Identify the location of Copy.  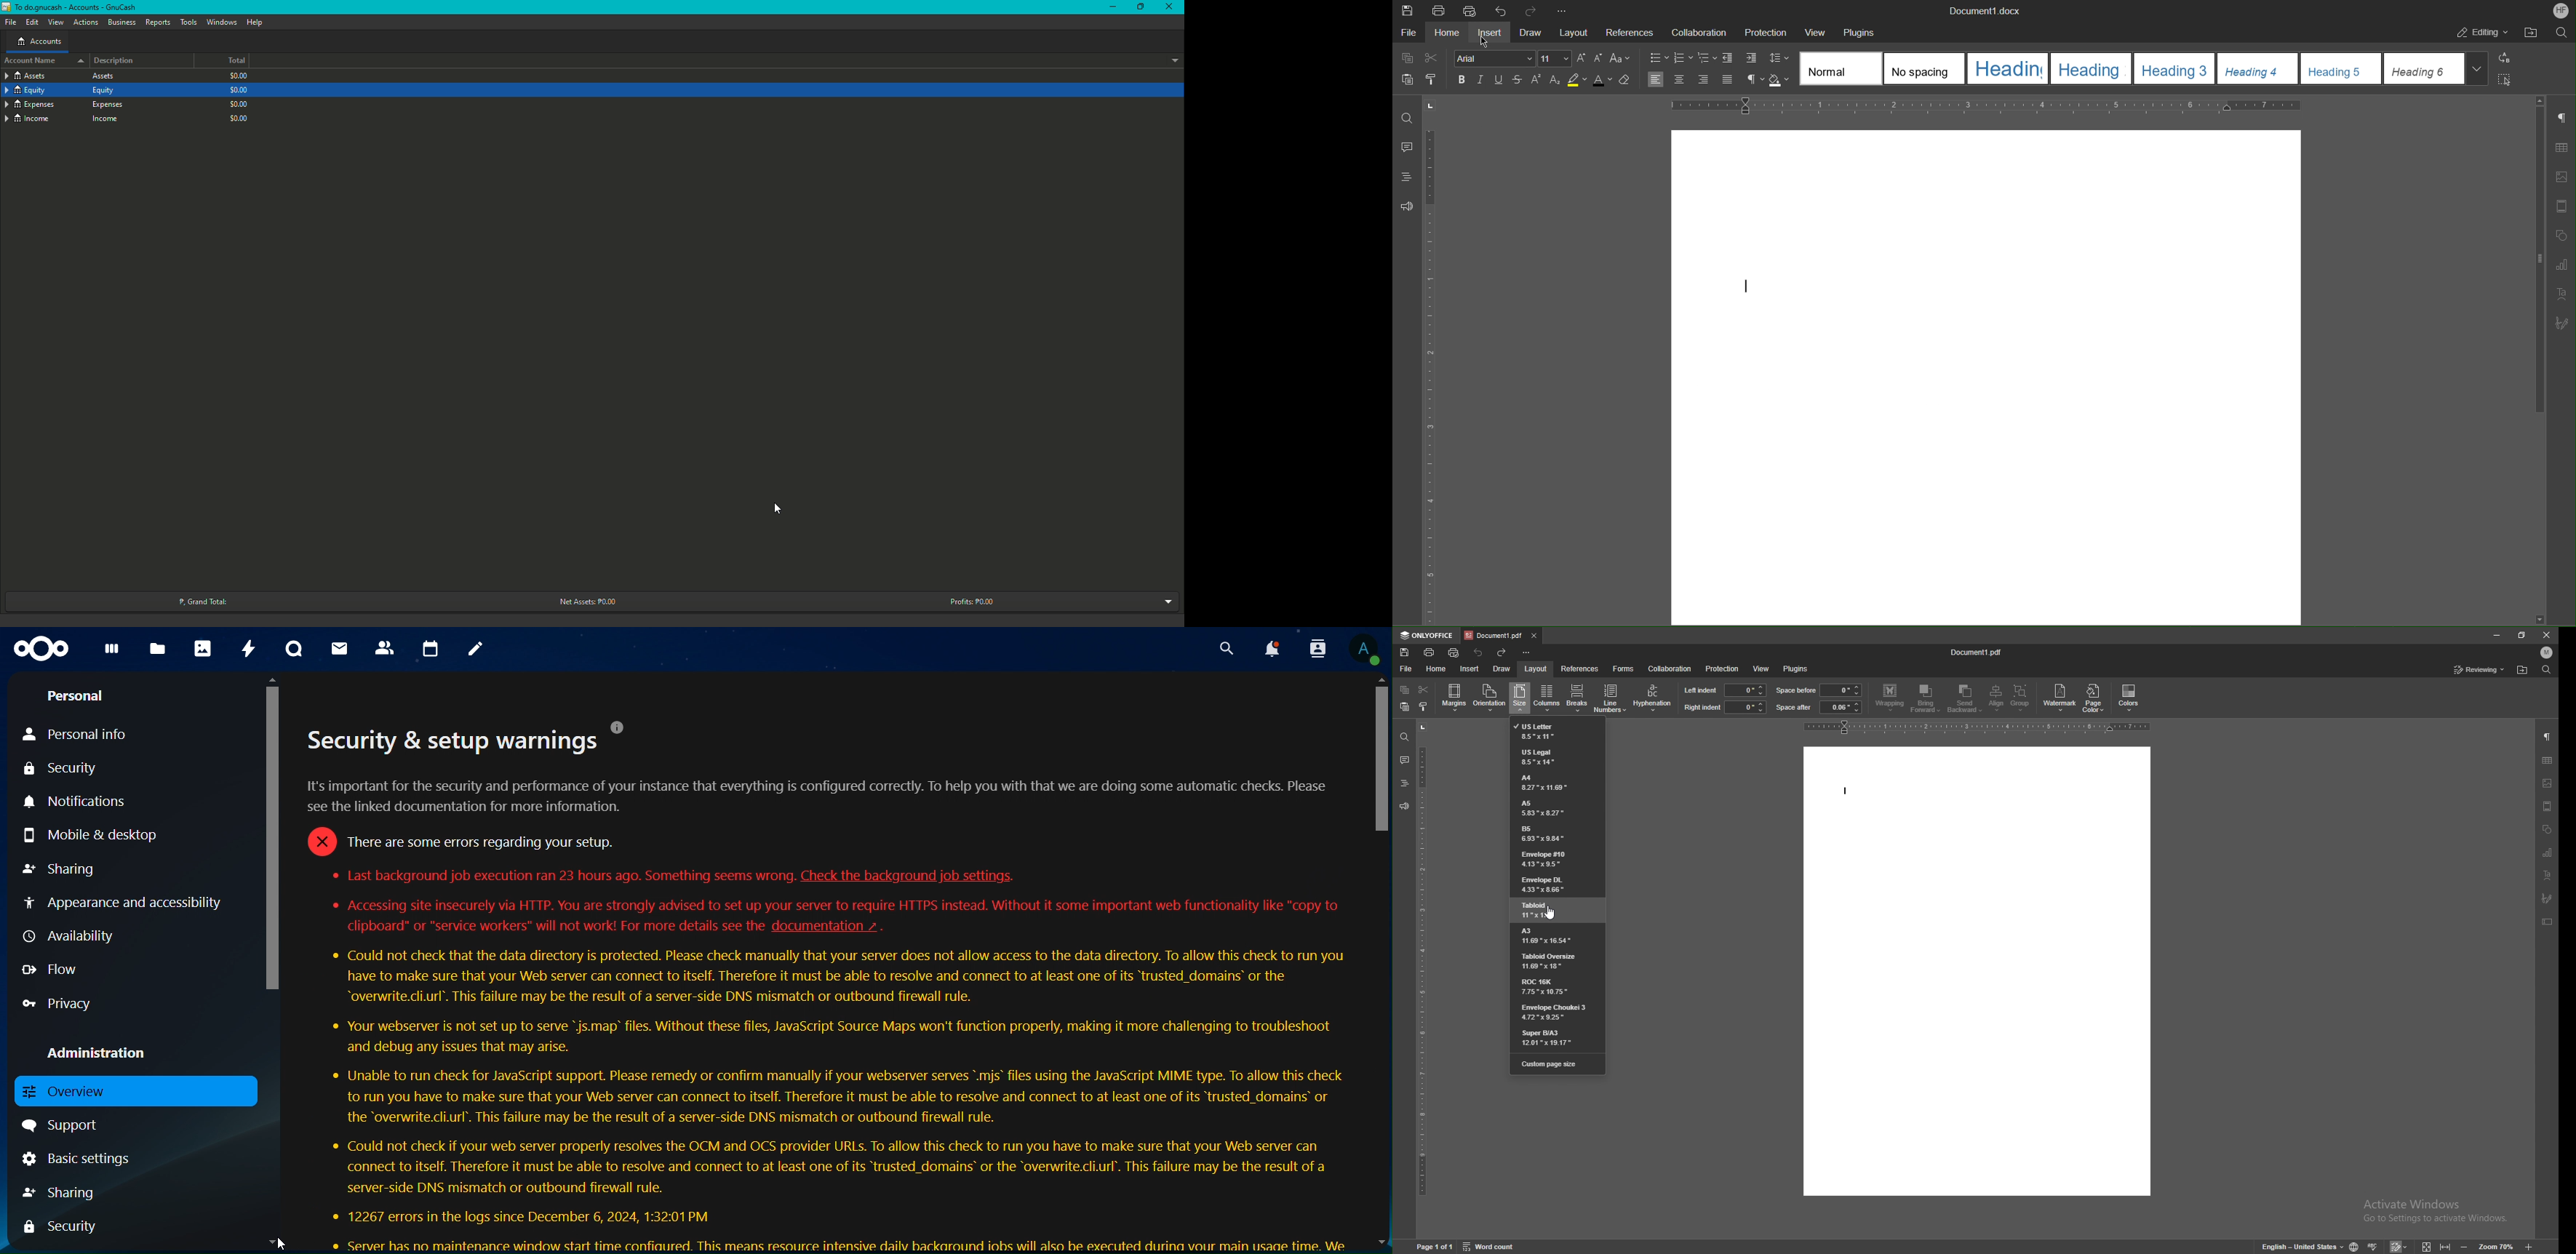
(1407, 58).